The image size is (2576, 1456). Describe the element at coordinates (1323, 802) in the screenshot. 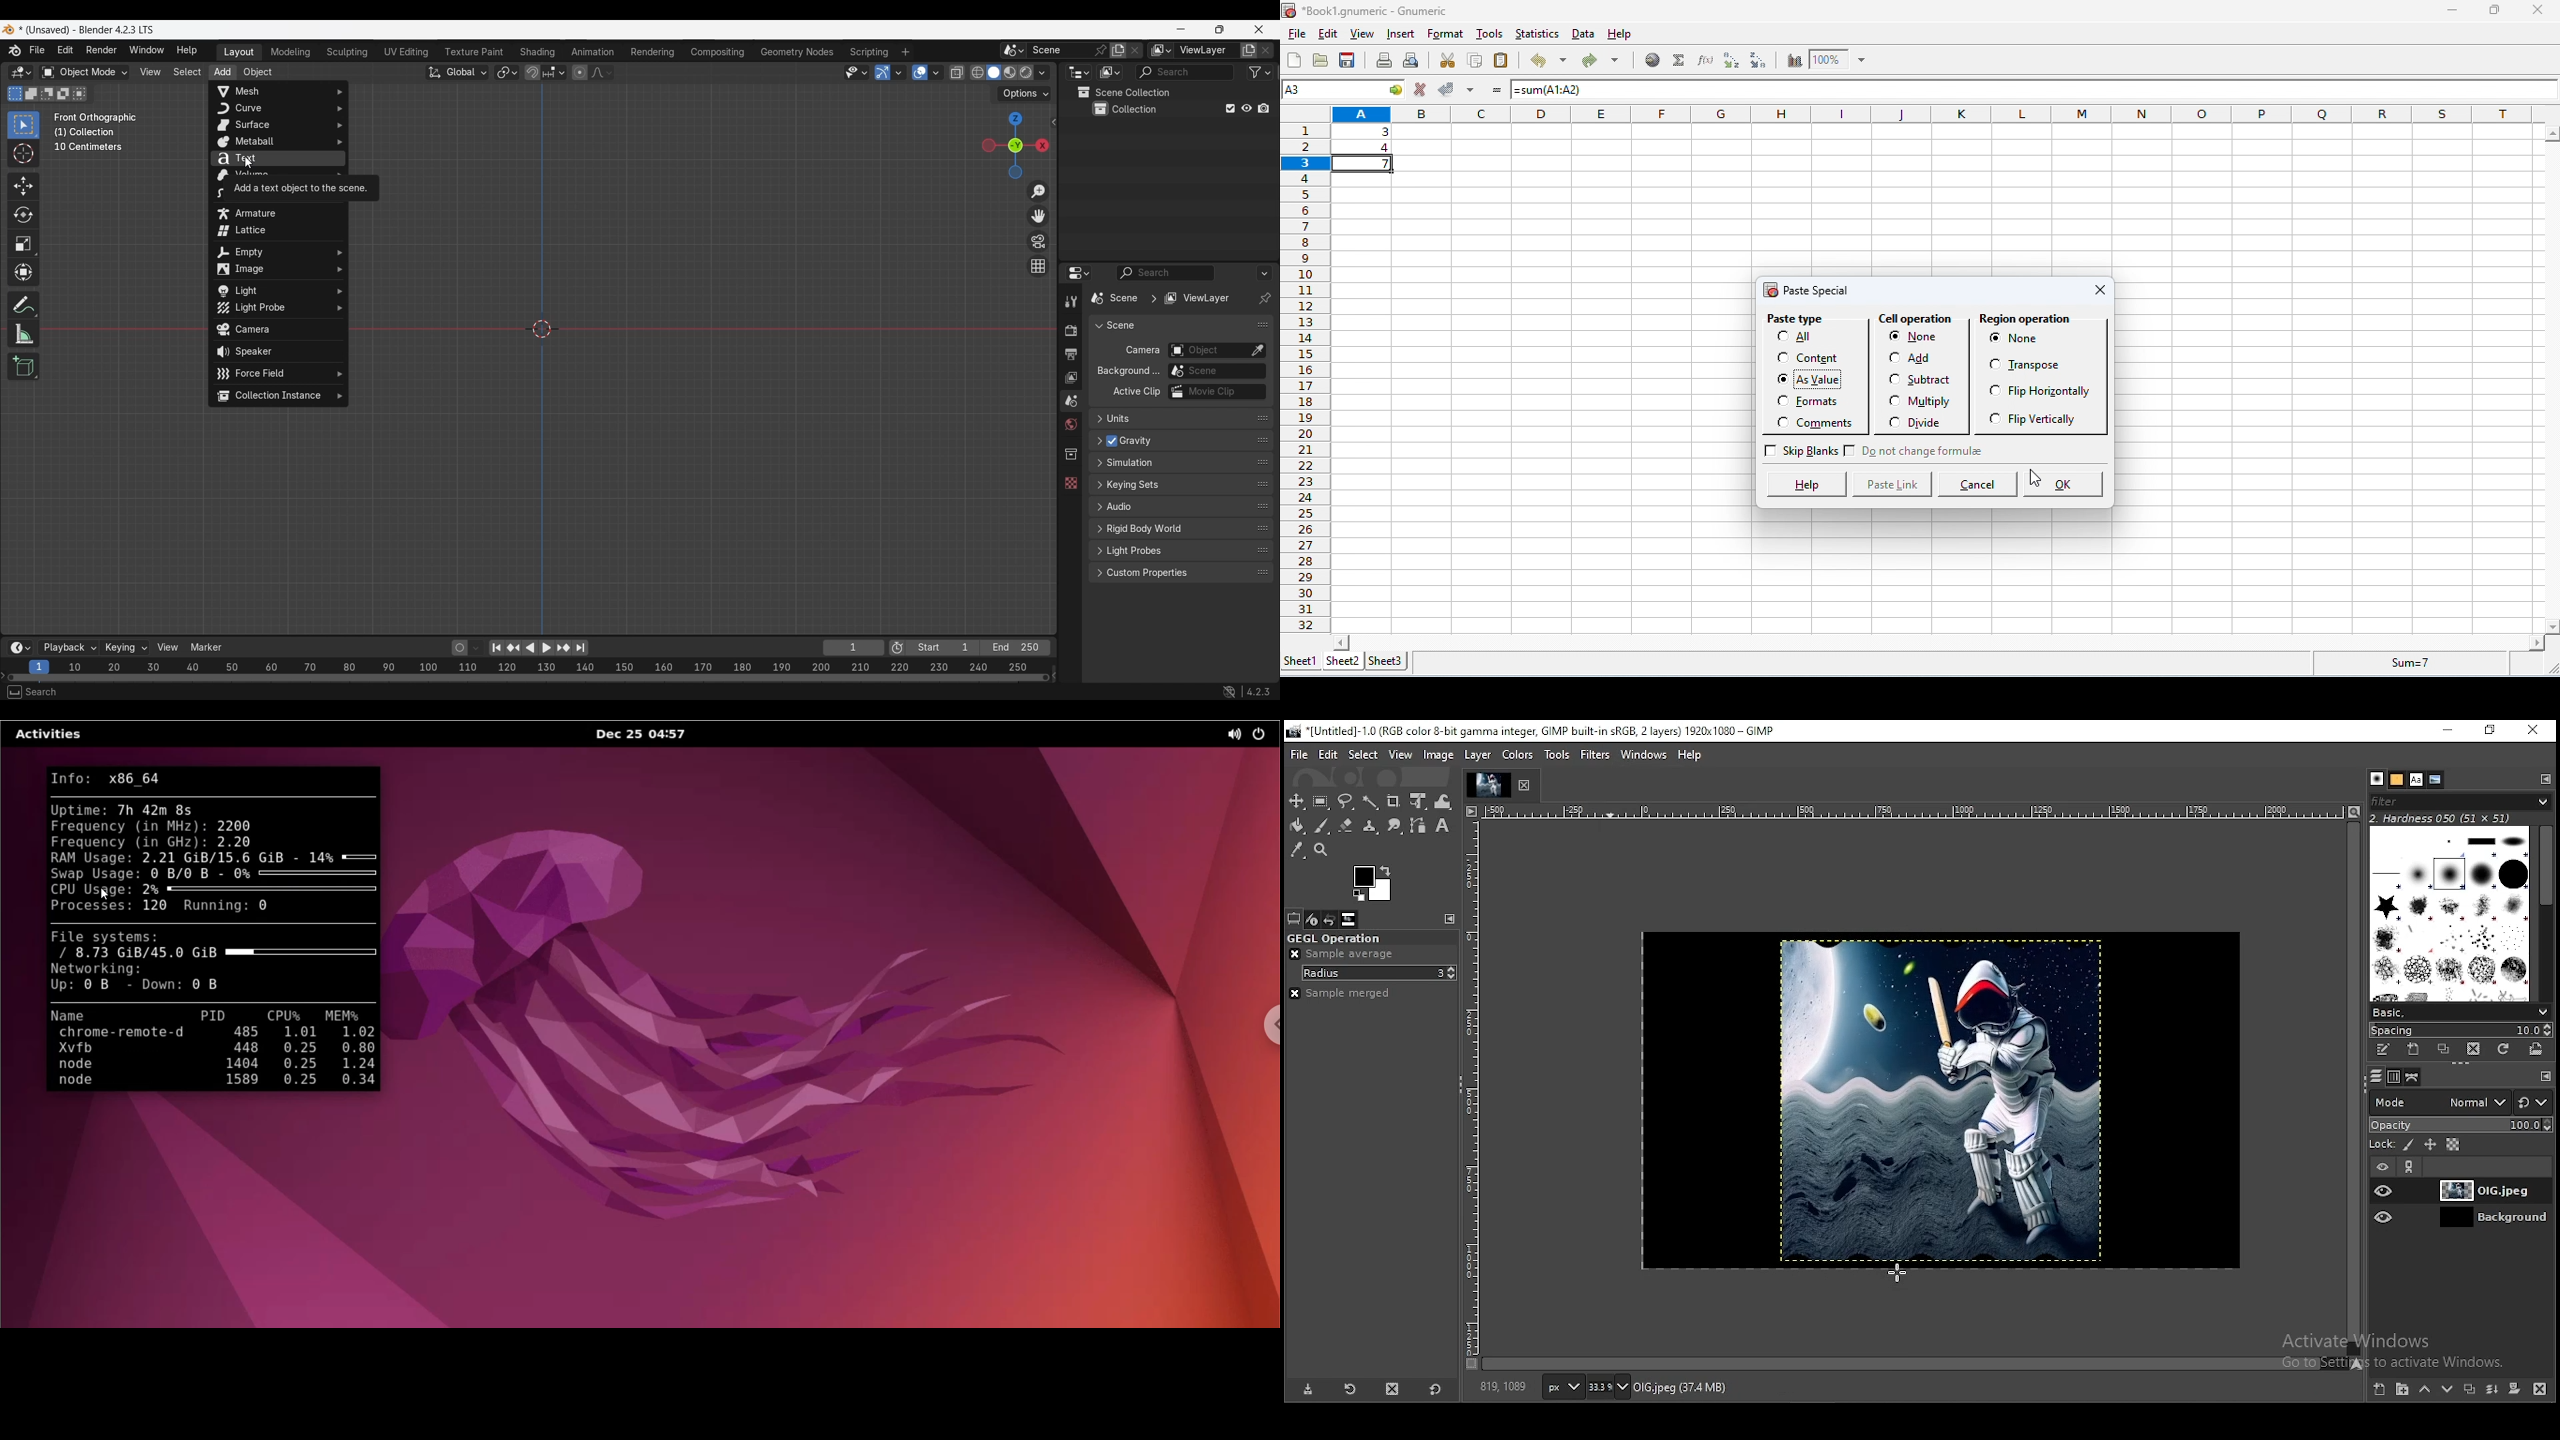

I see `rectangle select tool` at that location.